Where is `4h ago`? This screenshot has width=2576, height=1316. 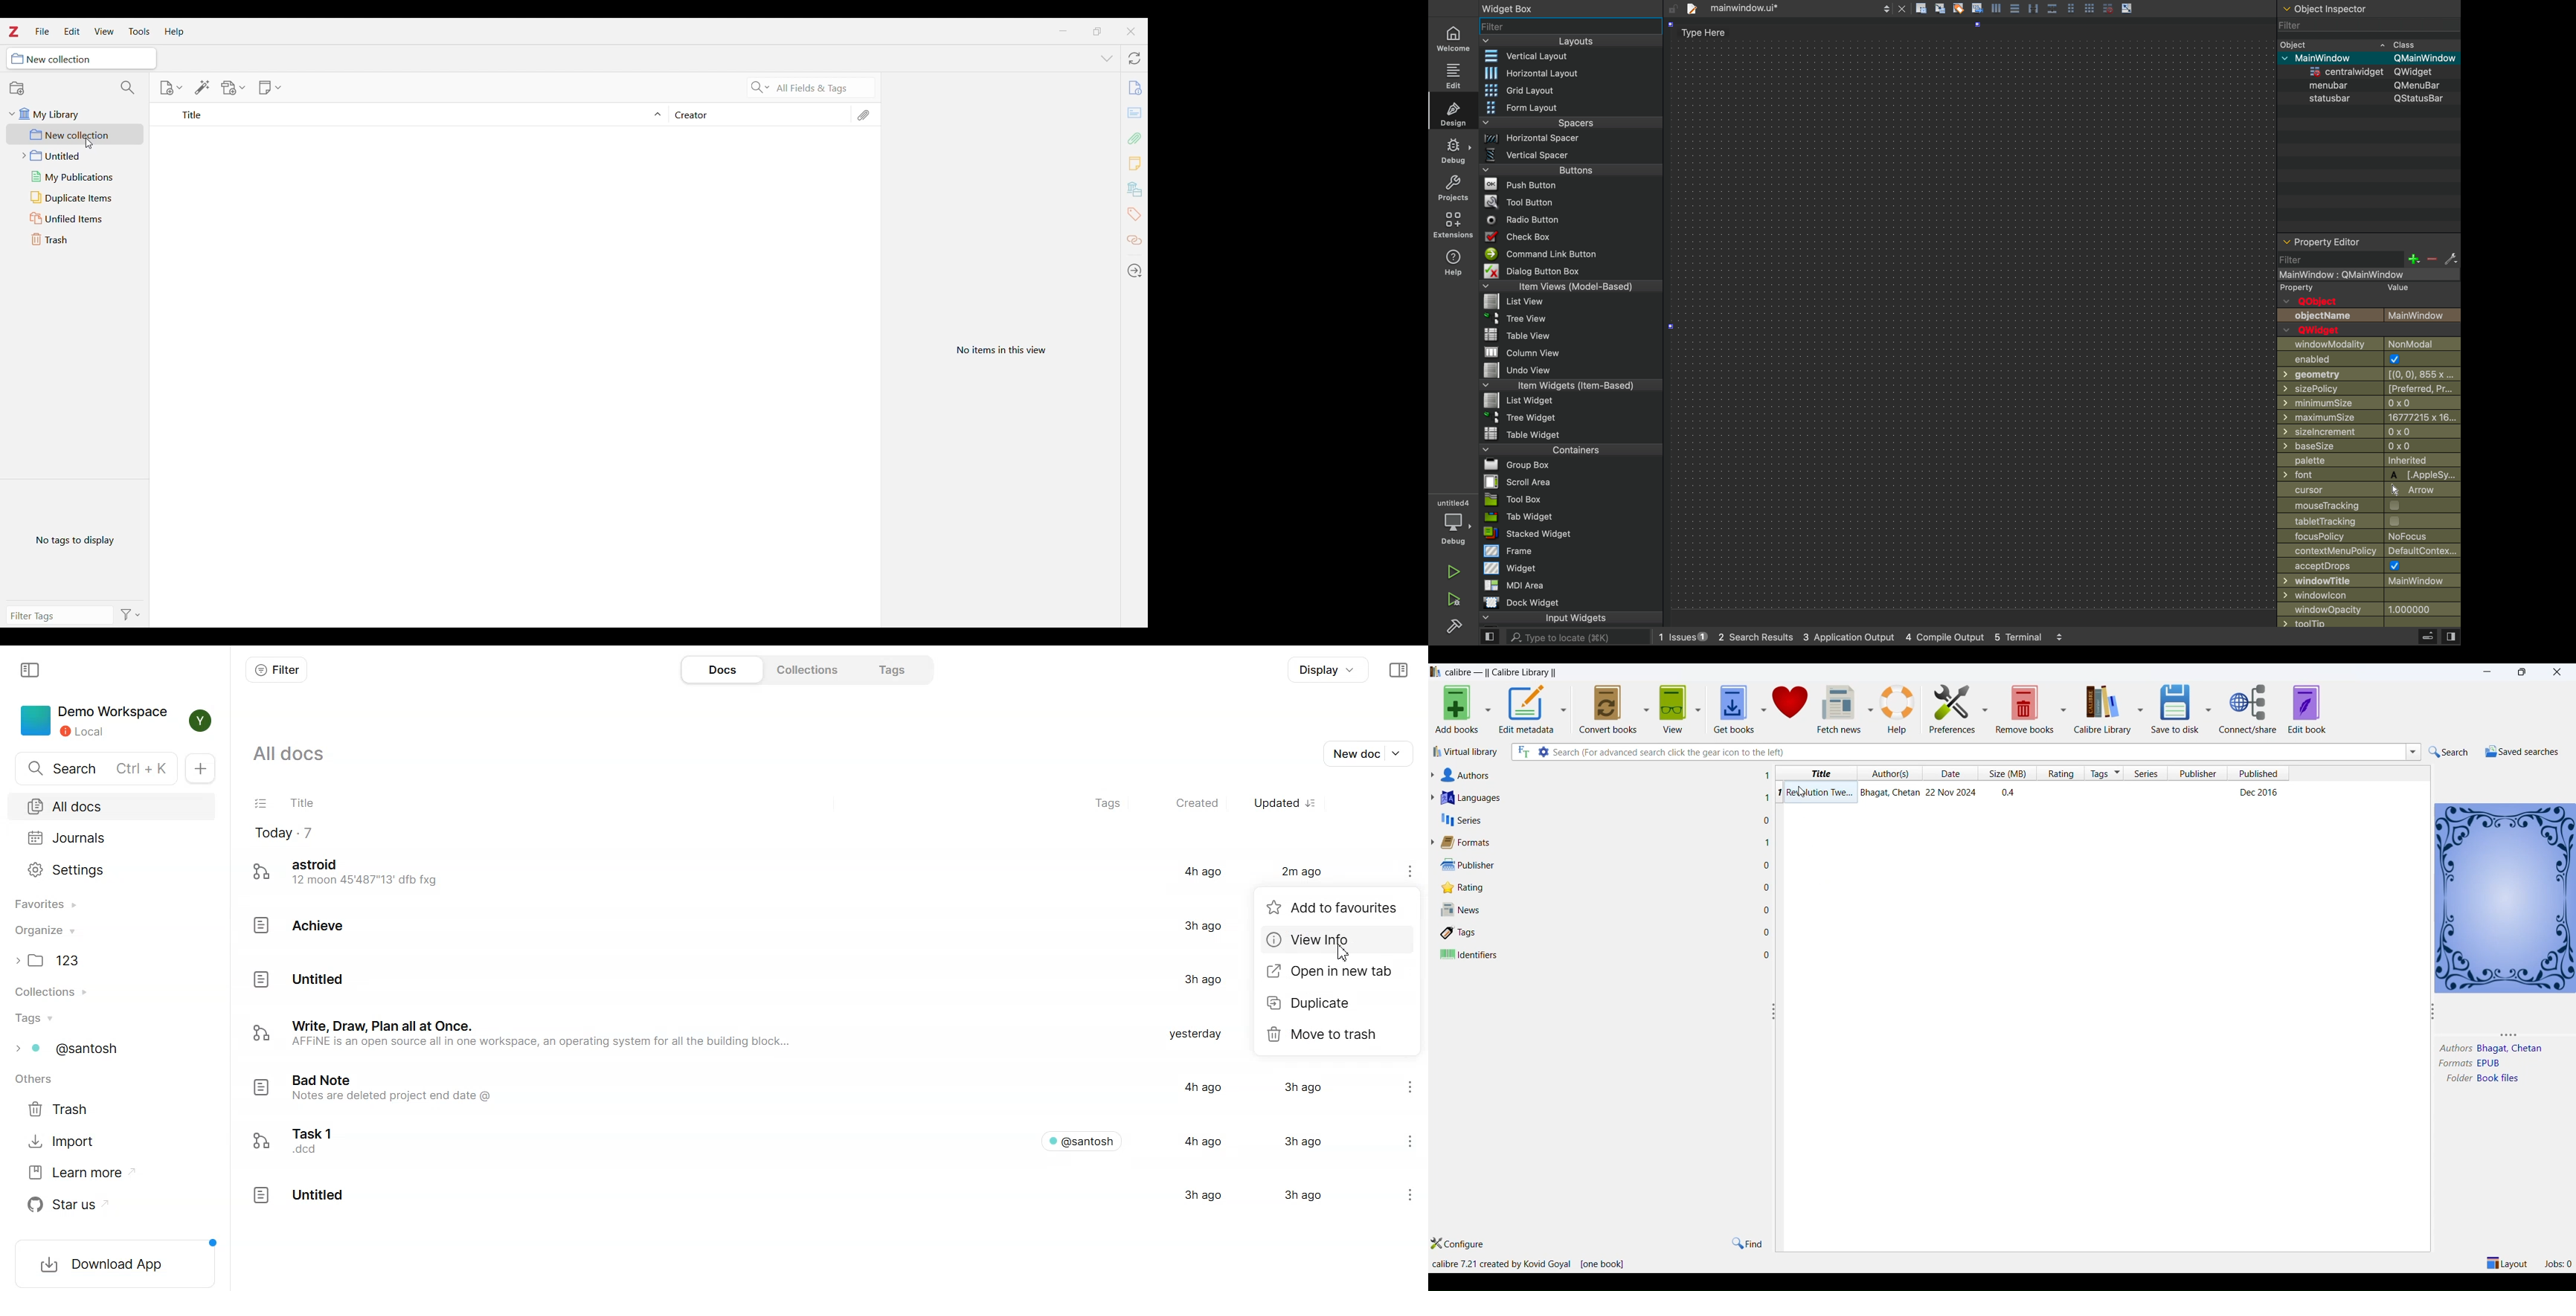
4h ago is located at coordinates (1198, 1086).